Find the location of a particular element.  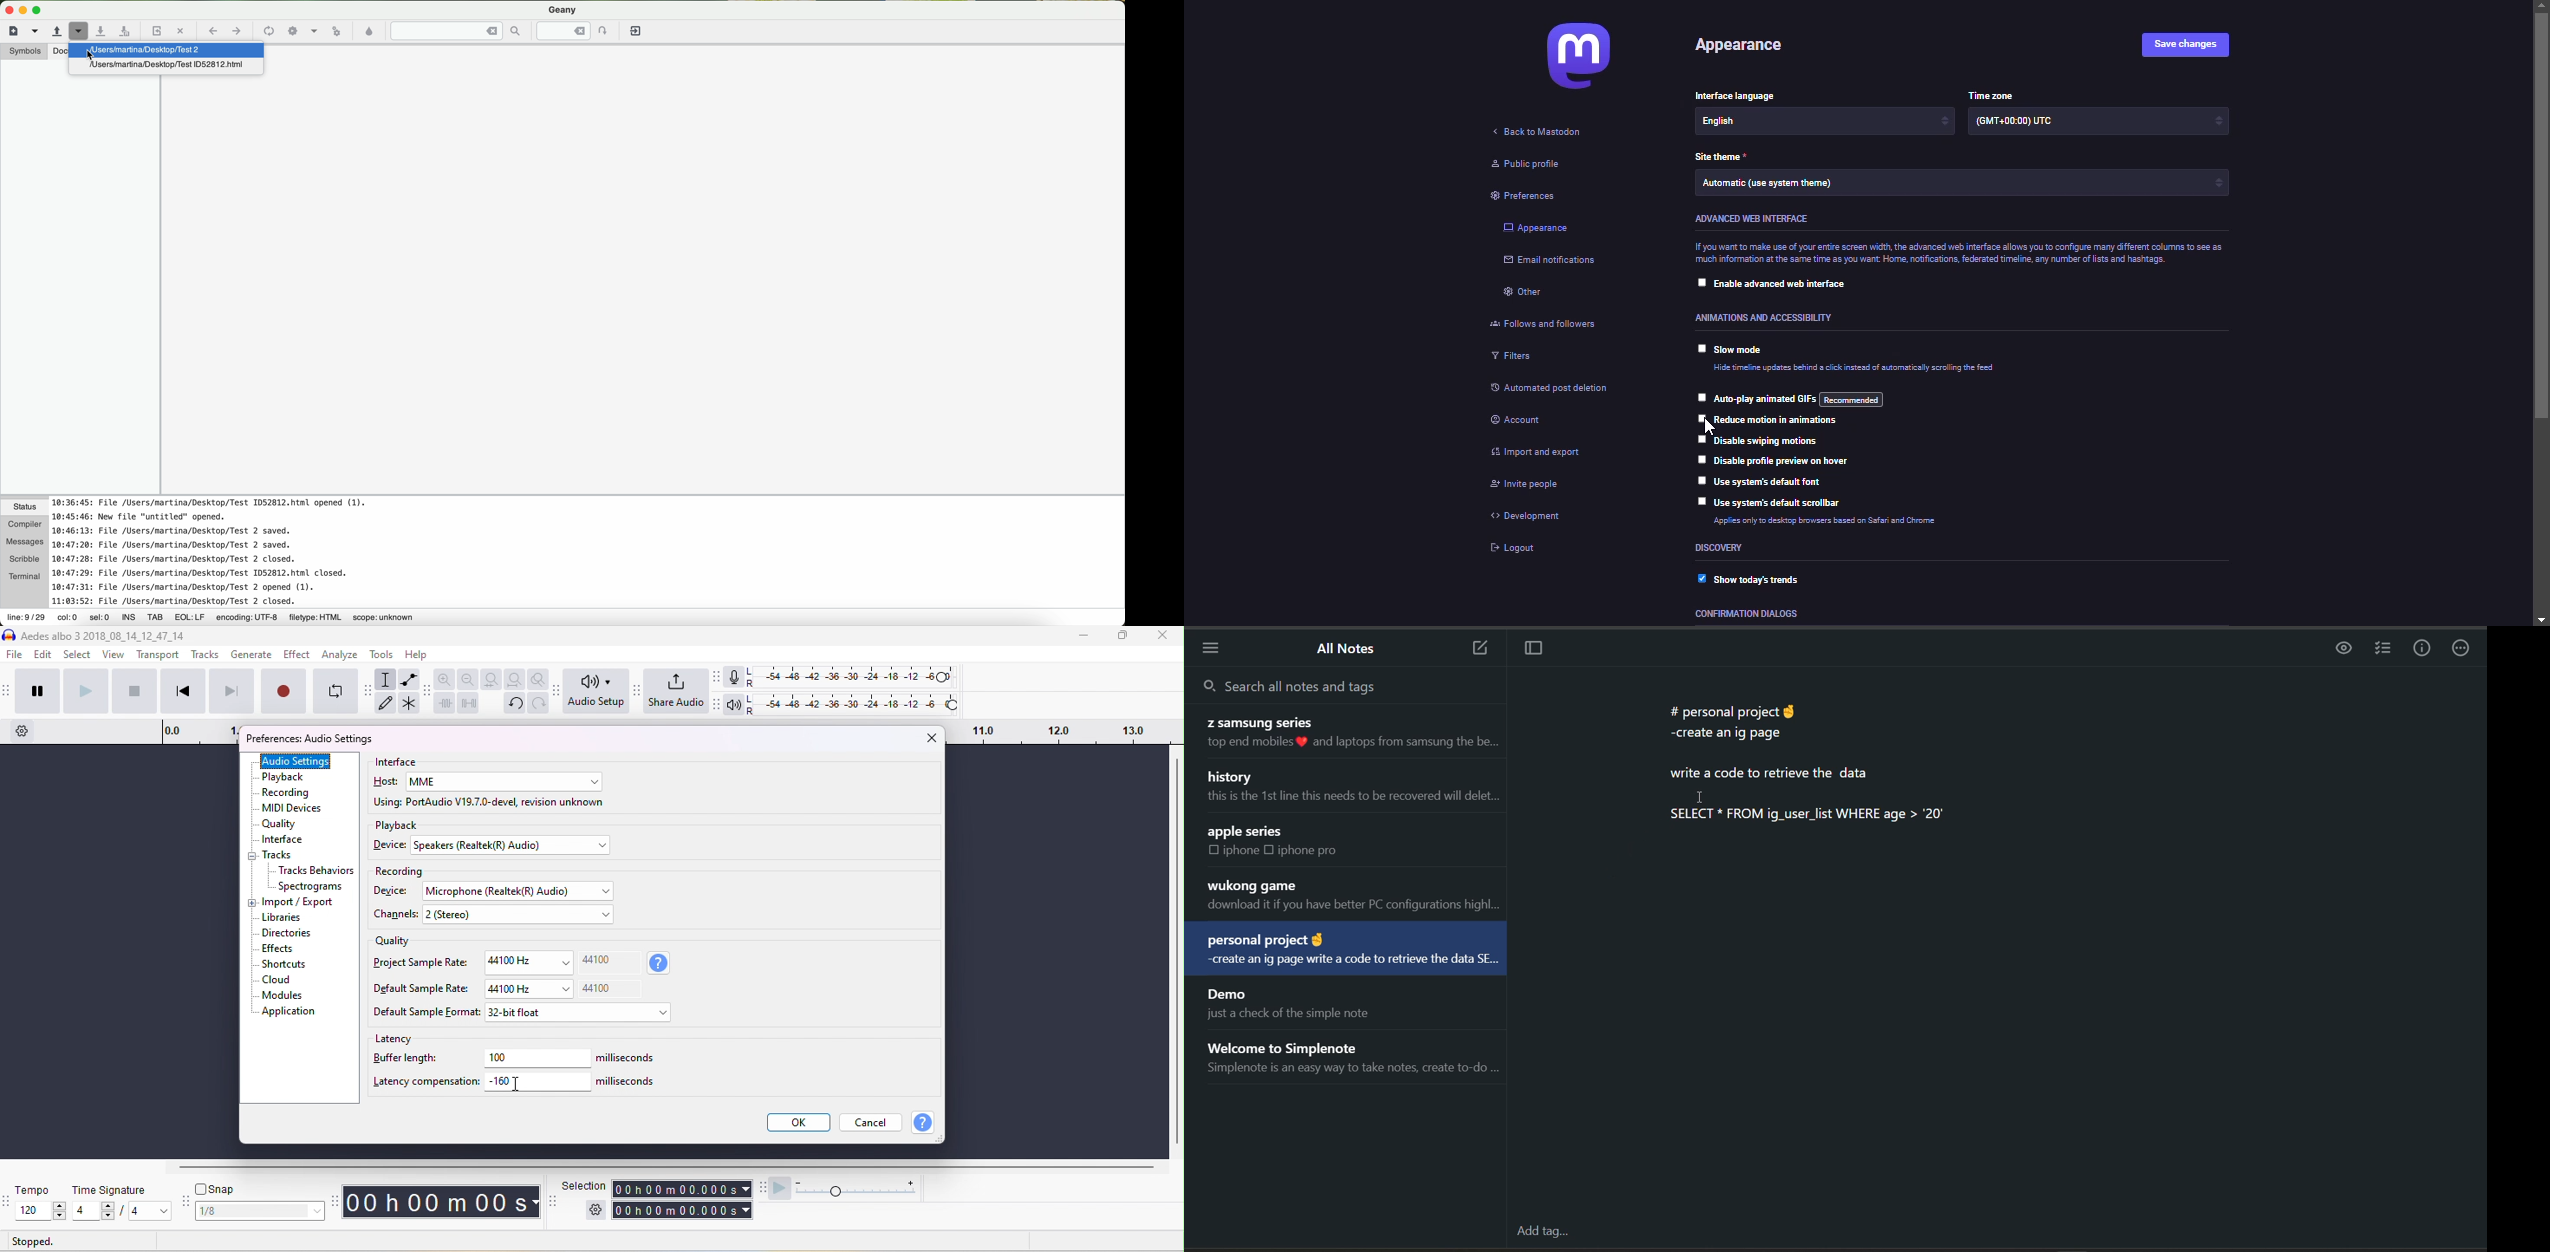

Tracks behavior is located at coordinates (316, 871).